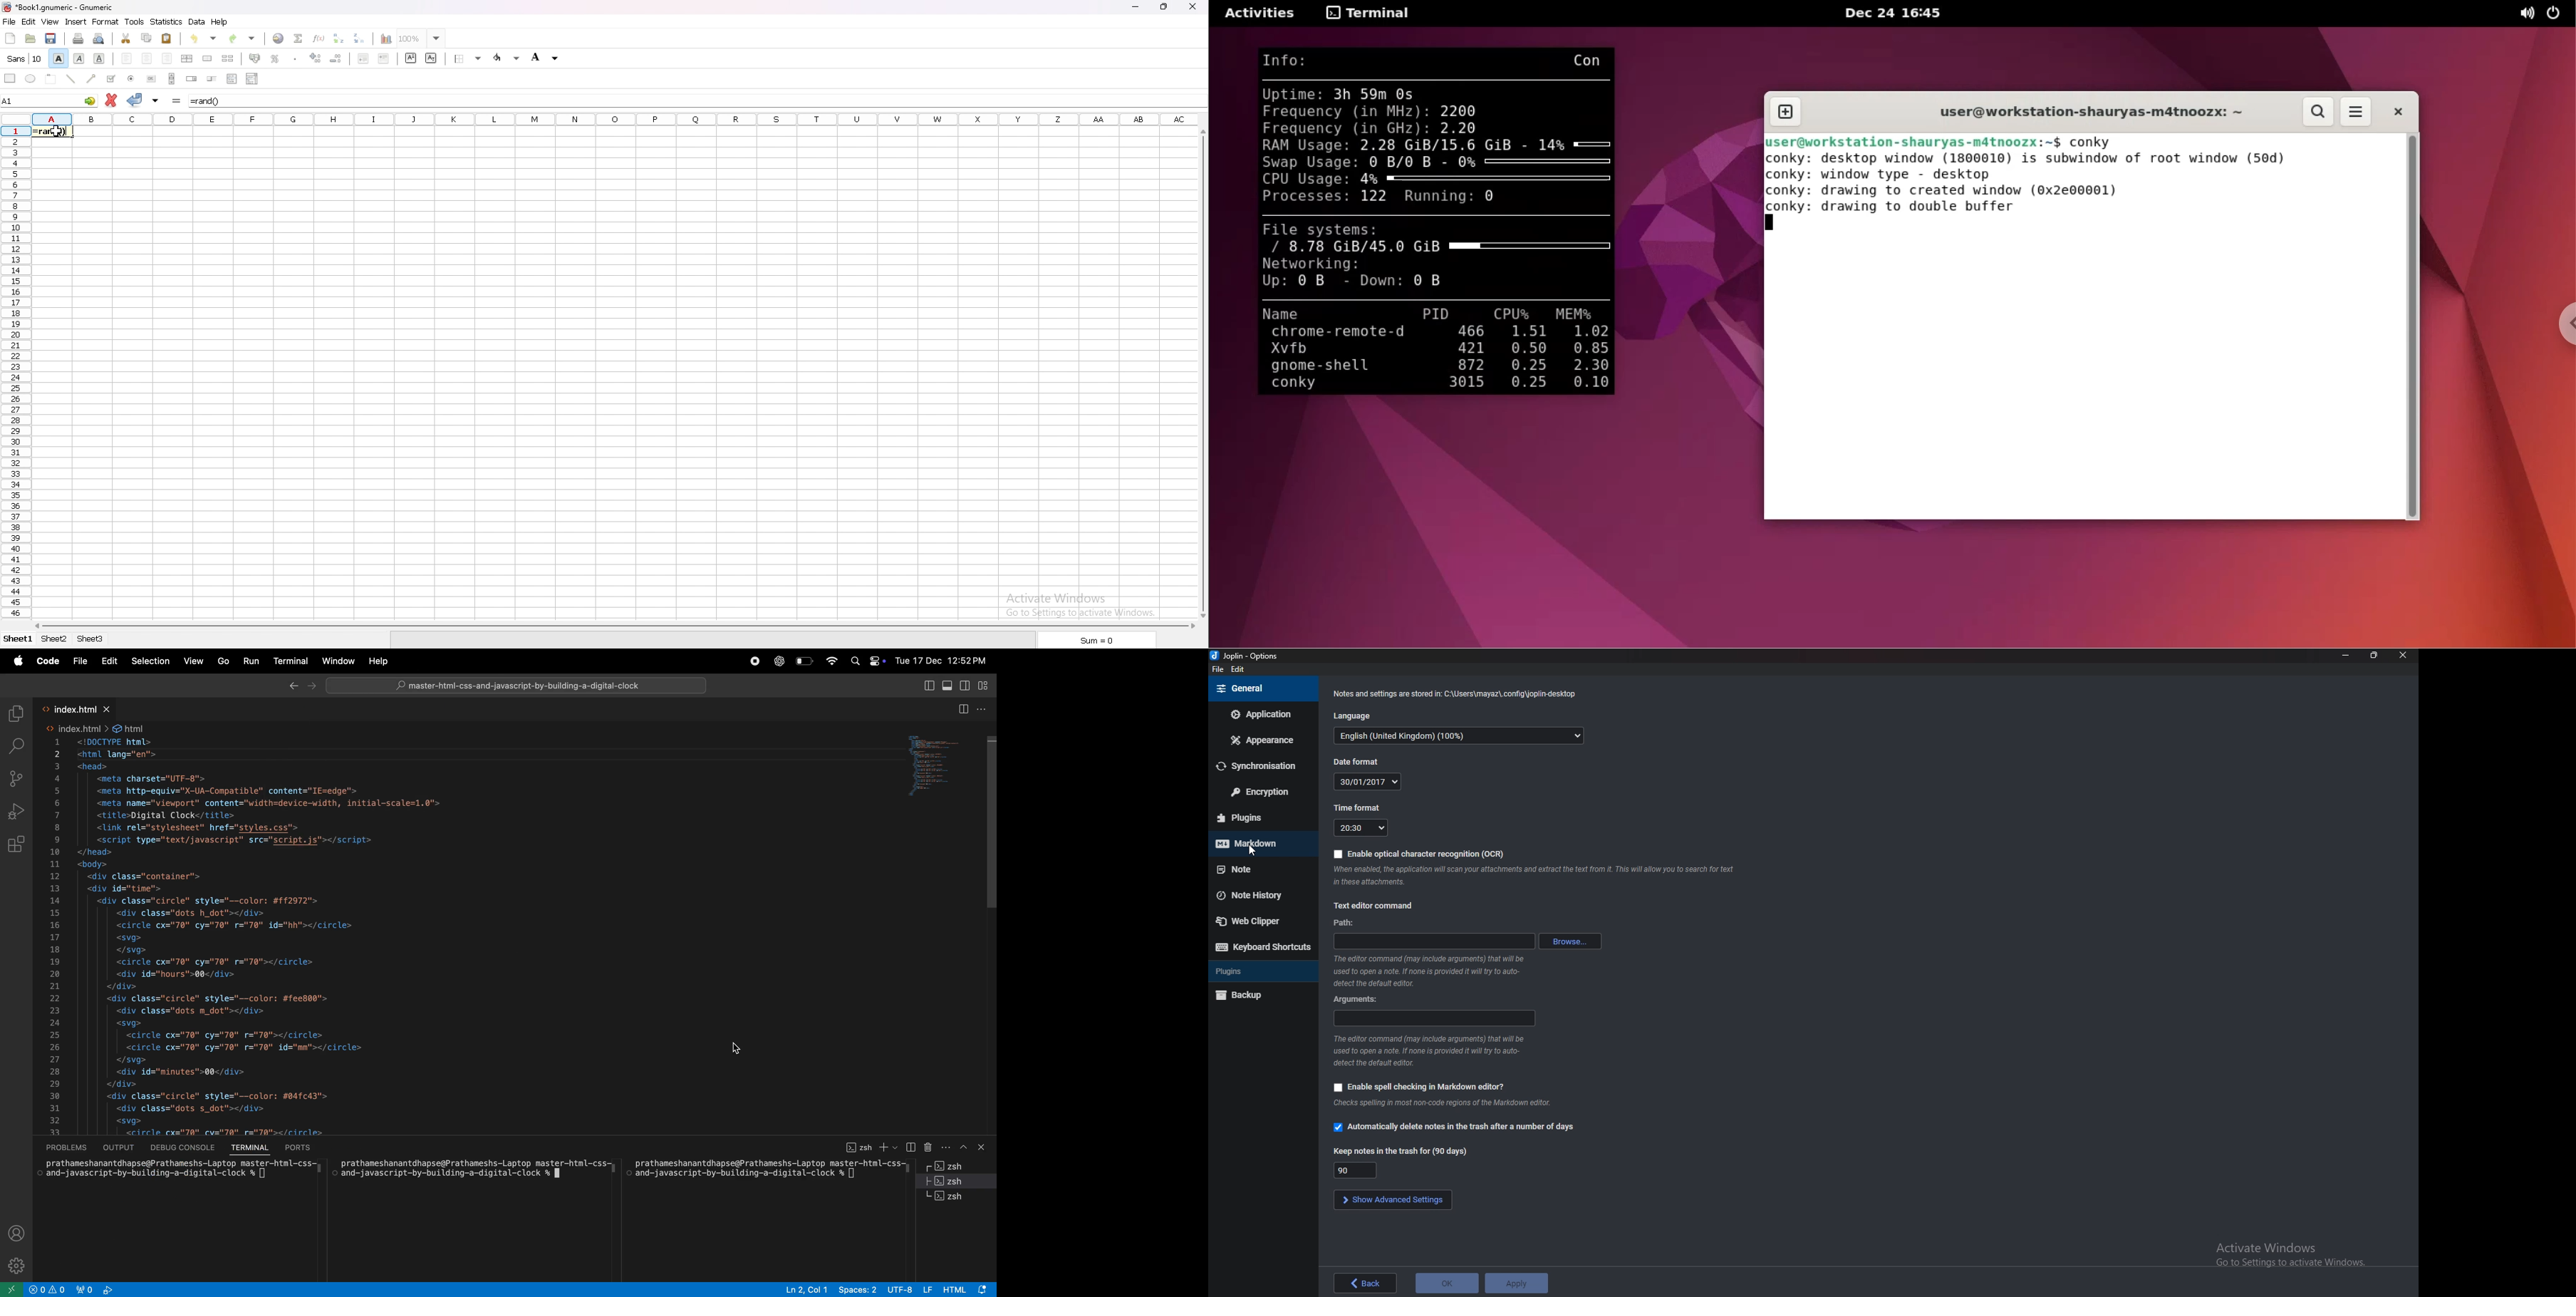  Describe the element at coordinates (147, 38) in the screenshot. I see `copy` at that location.